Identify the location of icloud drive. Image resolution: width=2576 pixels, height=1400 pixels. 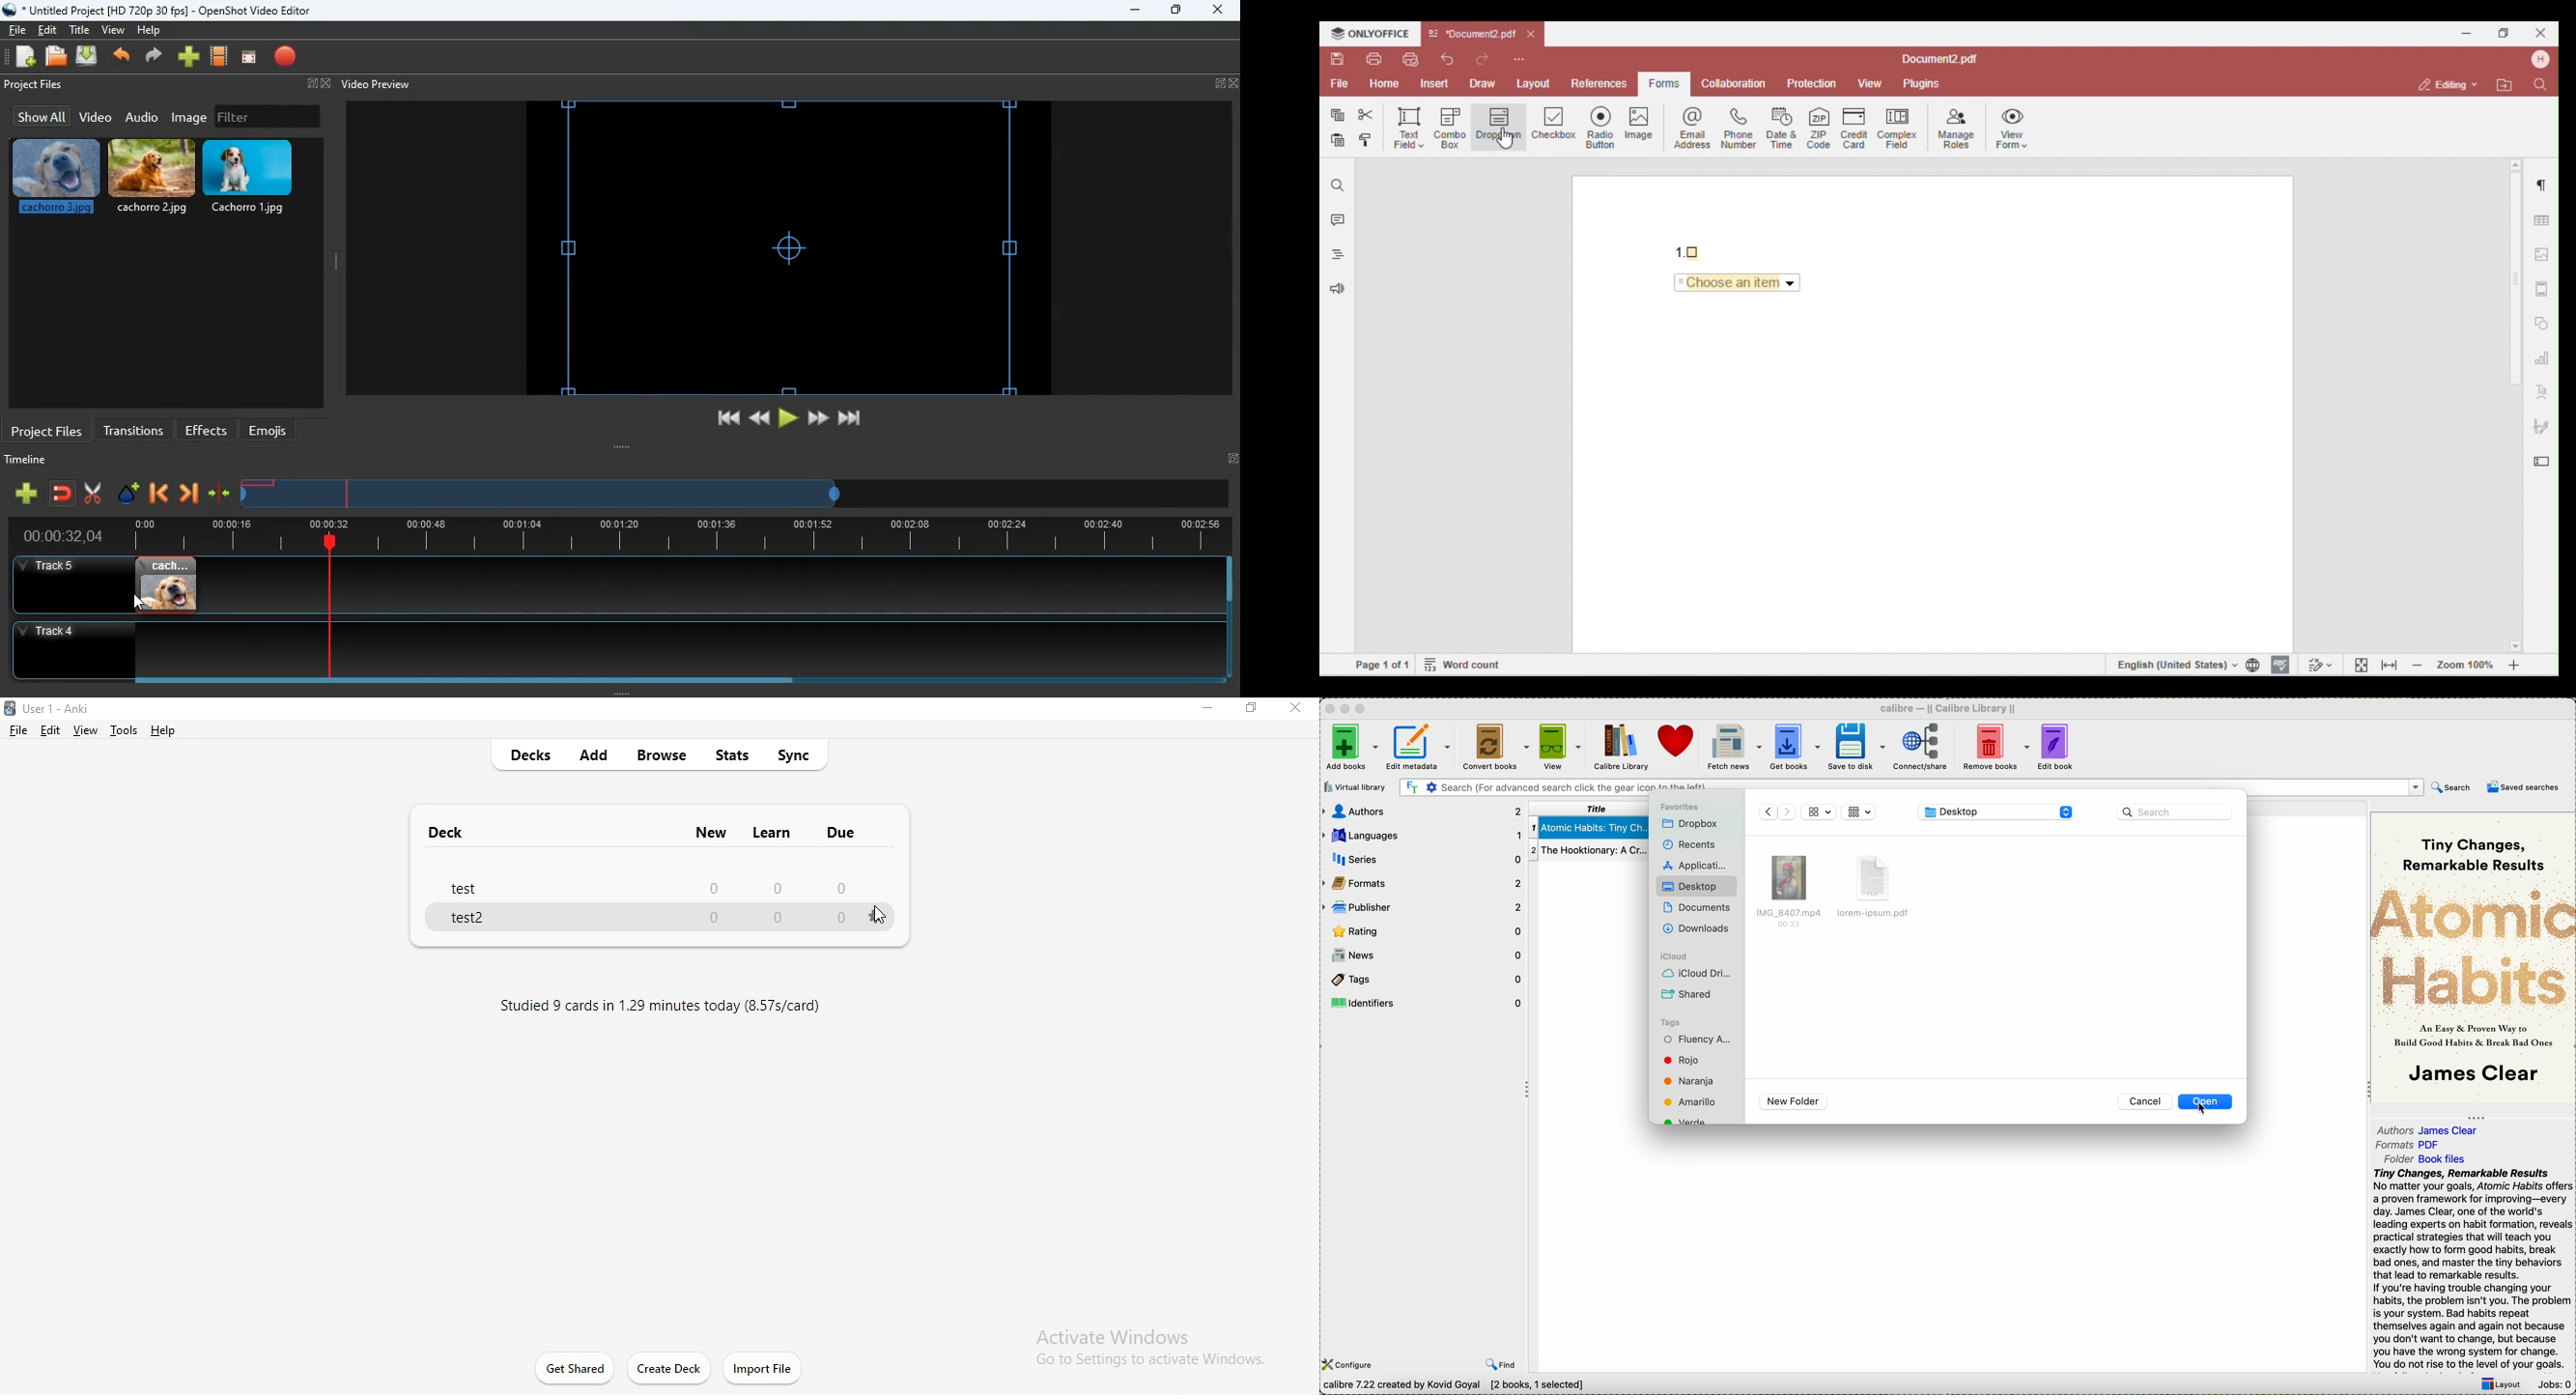
(1695, 974).